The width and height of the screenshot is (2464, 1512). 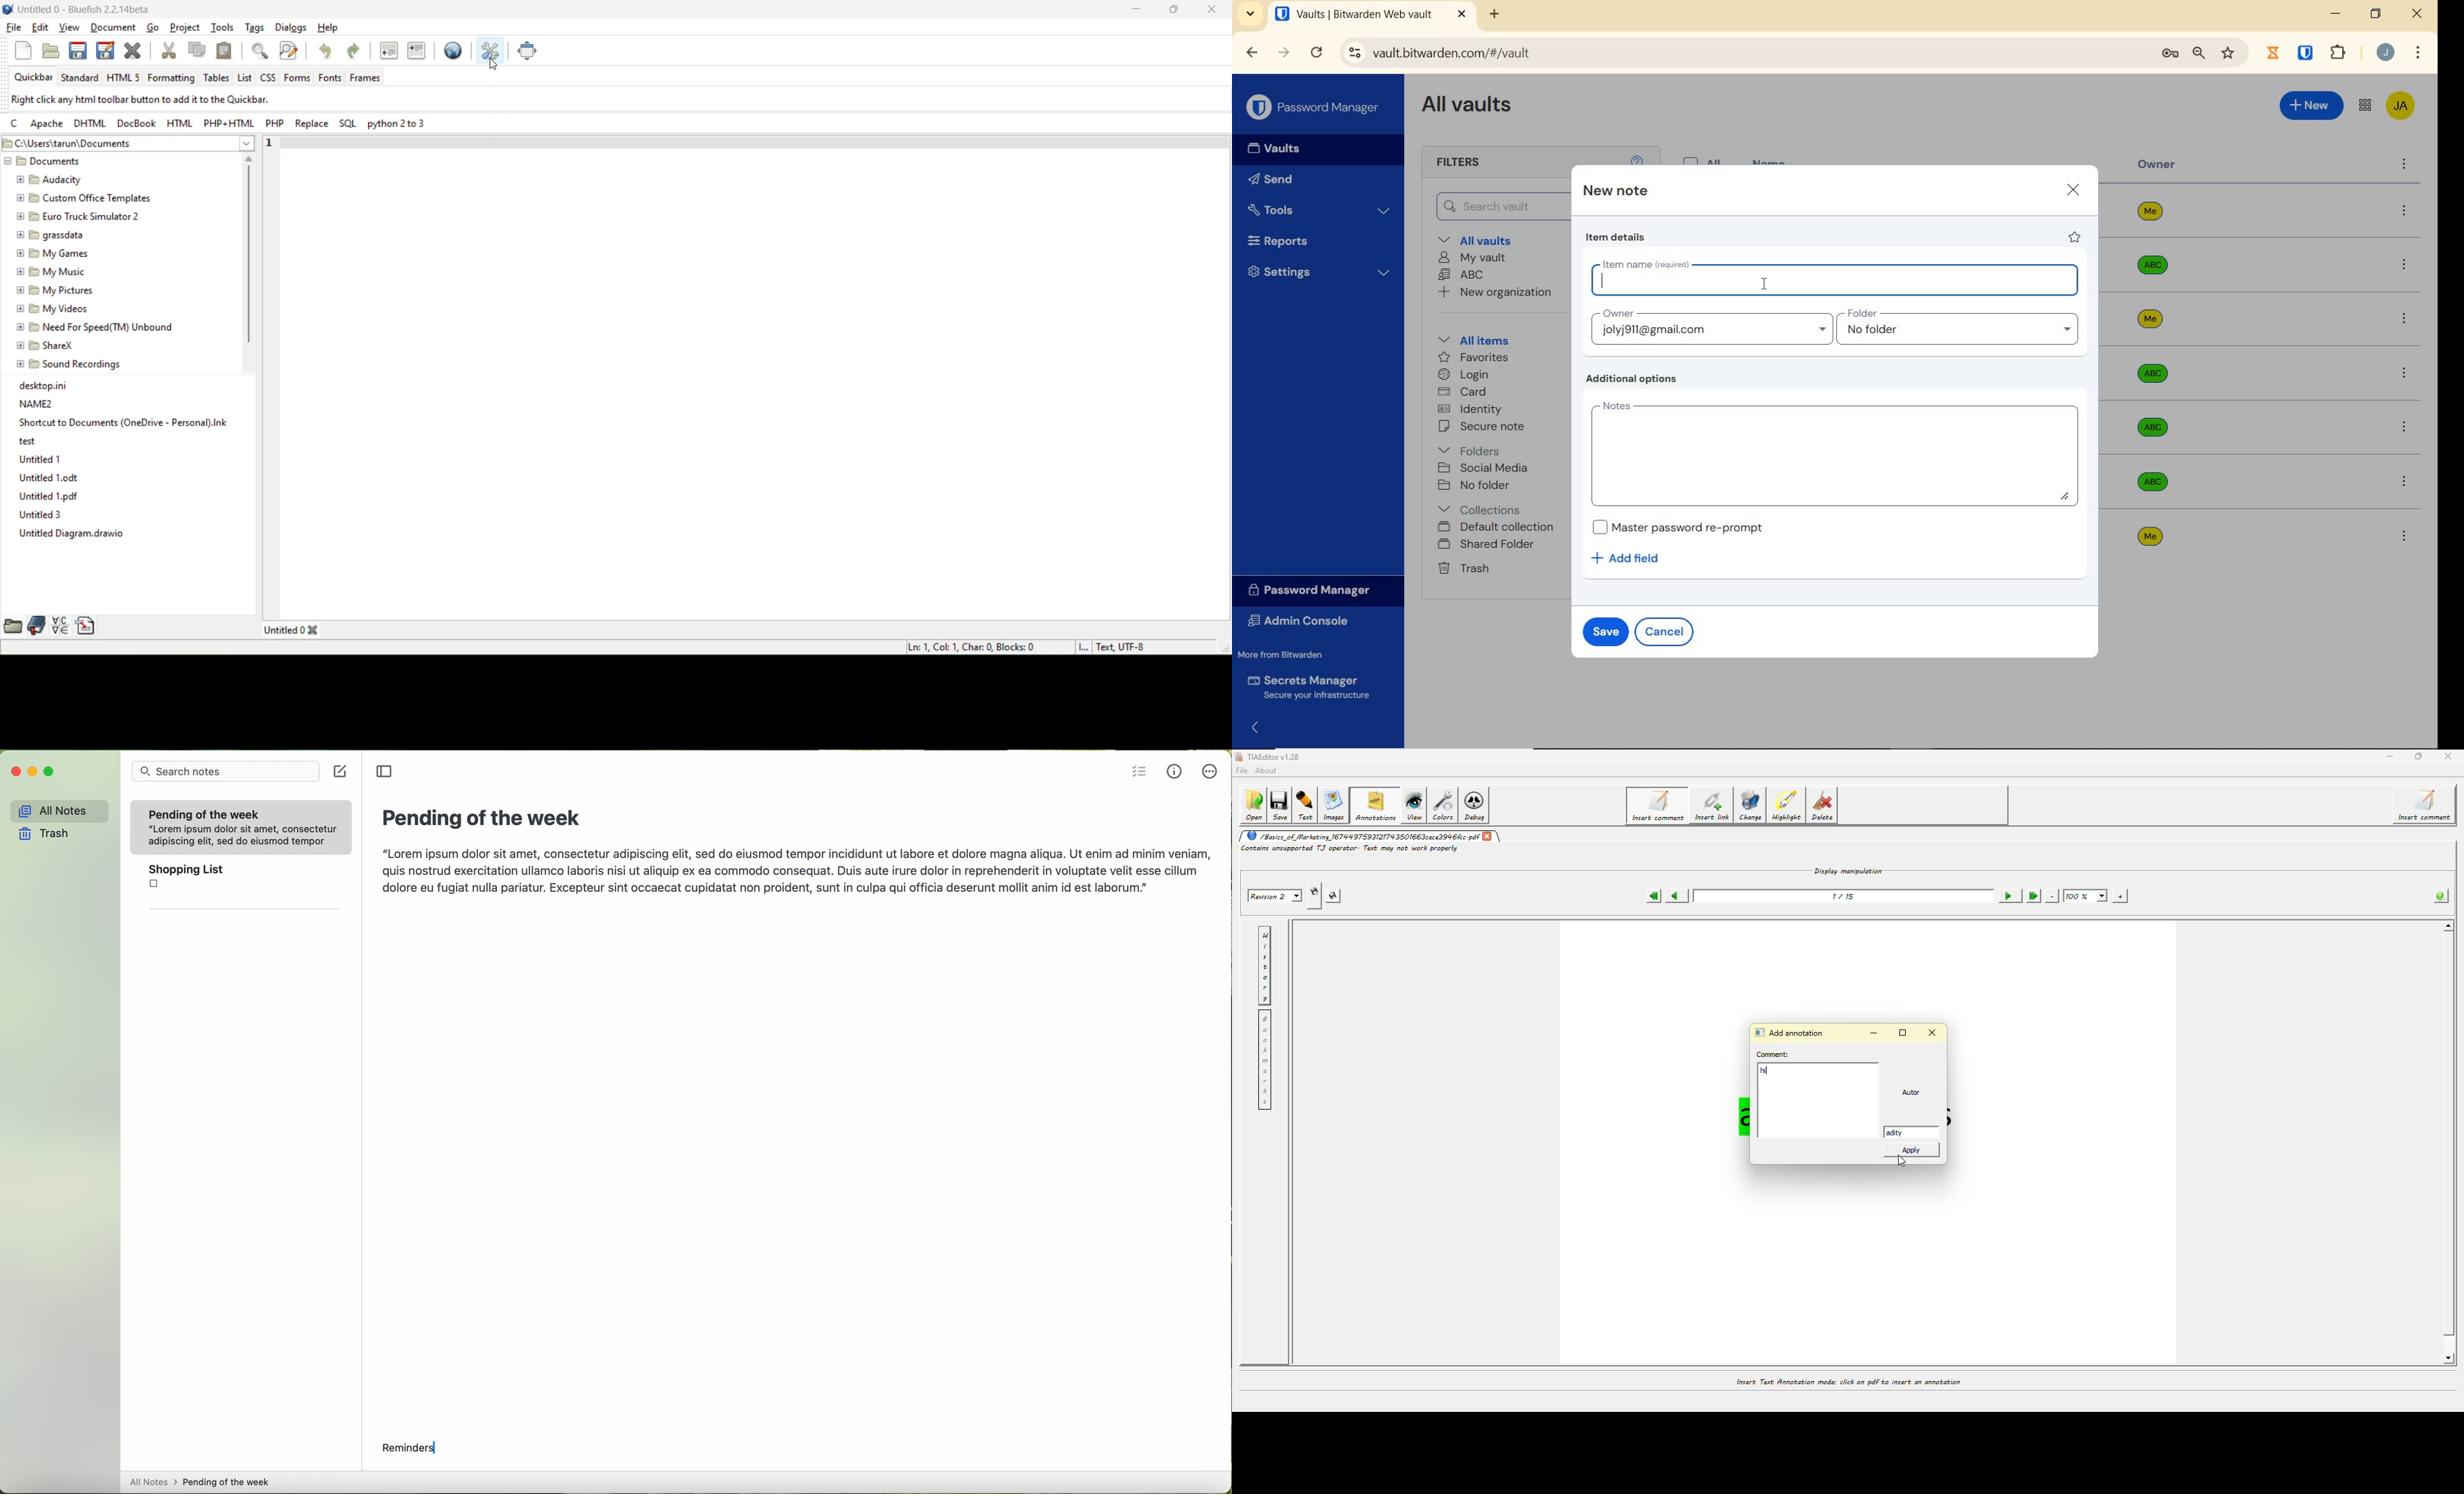 What do you see at coordinates (1315, 106) in the screenshot?
I see `Password Manager` at bounding box center [1315, 106].